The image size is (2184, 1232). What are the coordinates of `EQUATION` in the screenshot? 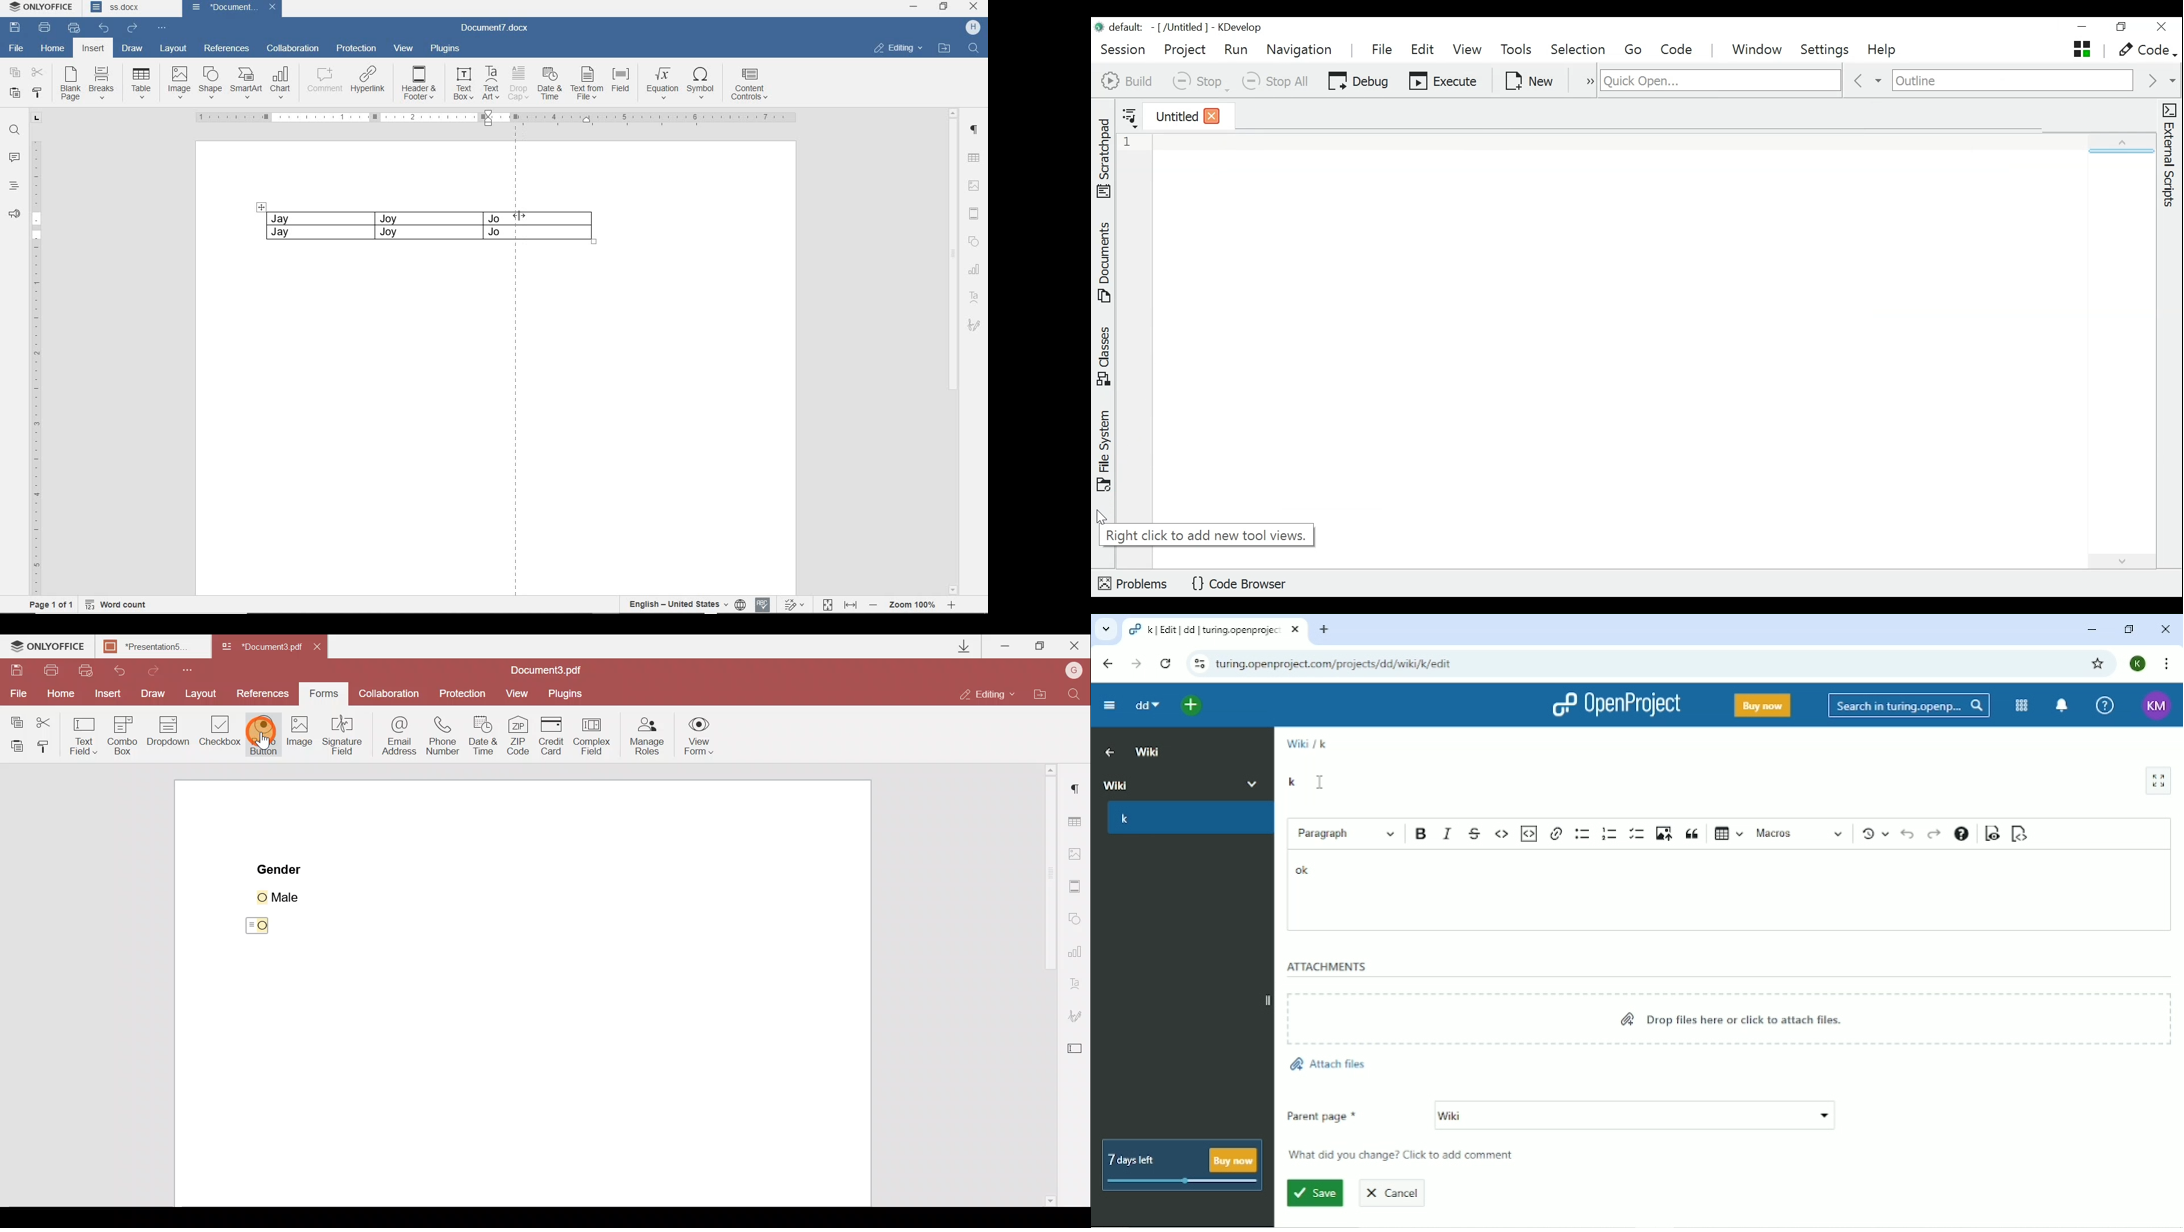 It's located at (661, 83).